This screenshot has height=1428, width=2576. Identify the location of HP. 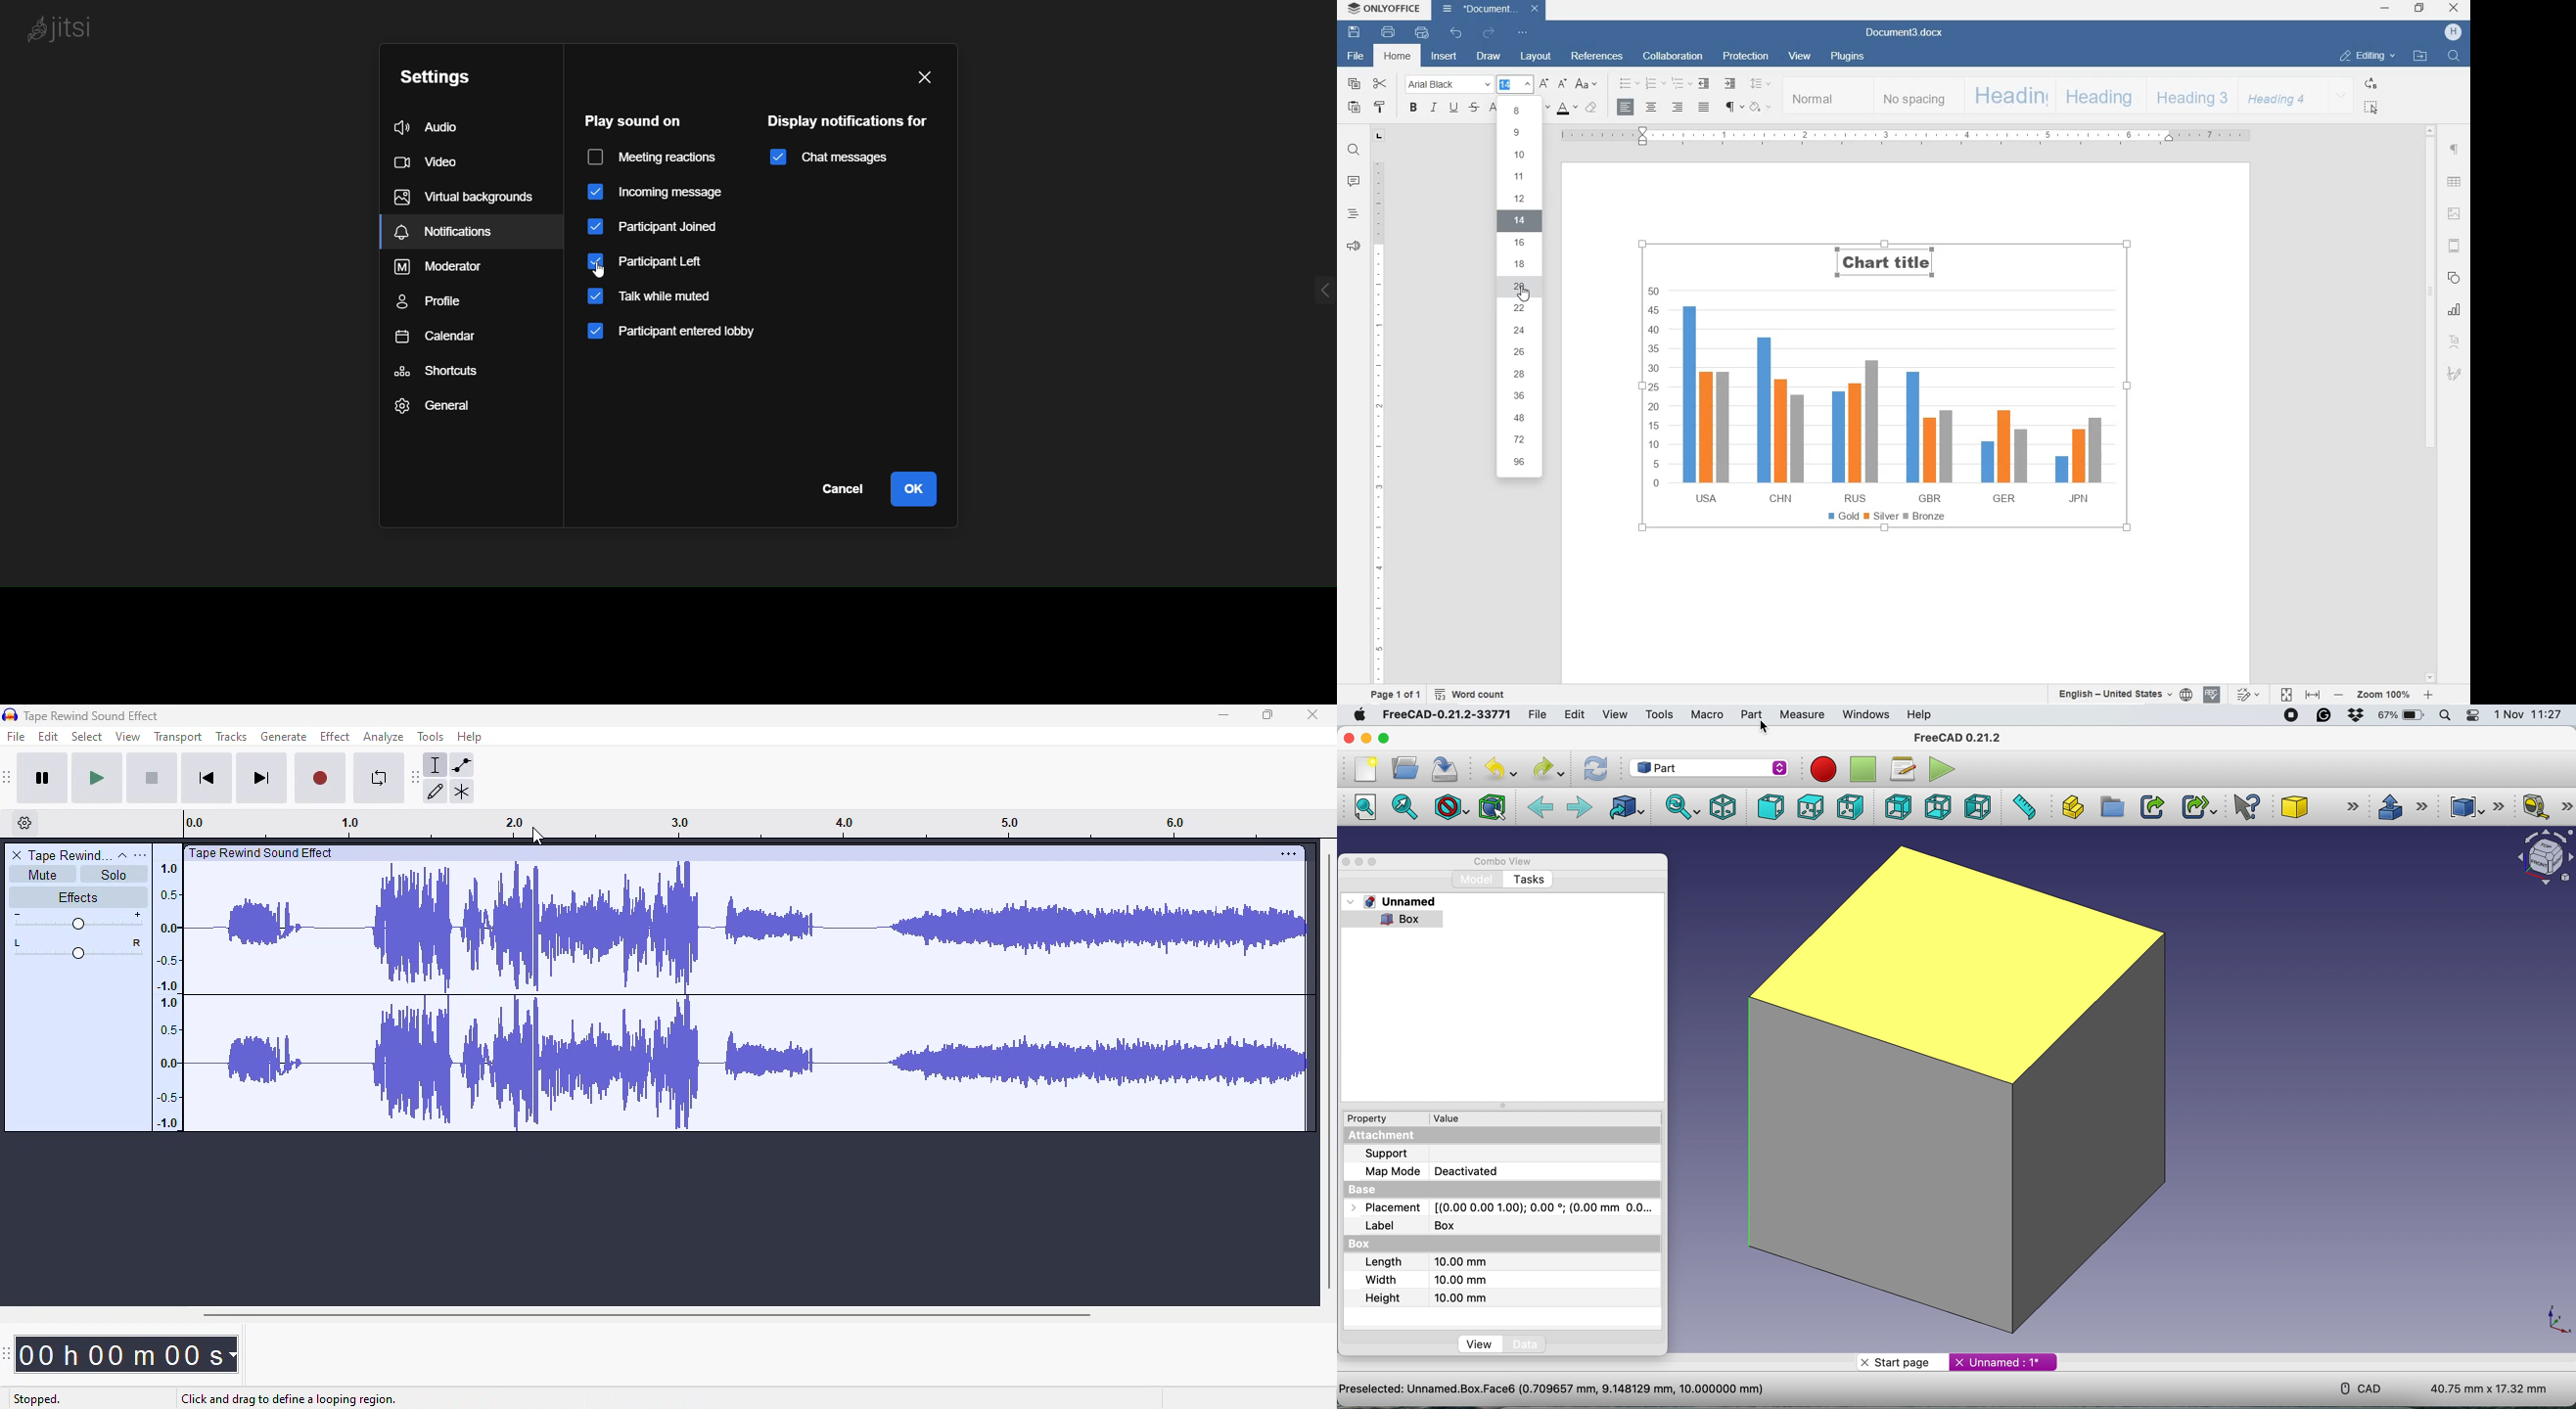
(2453, 32).